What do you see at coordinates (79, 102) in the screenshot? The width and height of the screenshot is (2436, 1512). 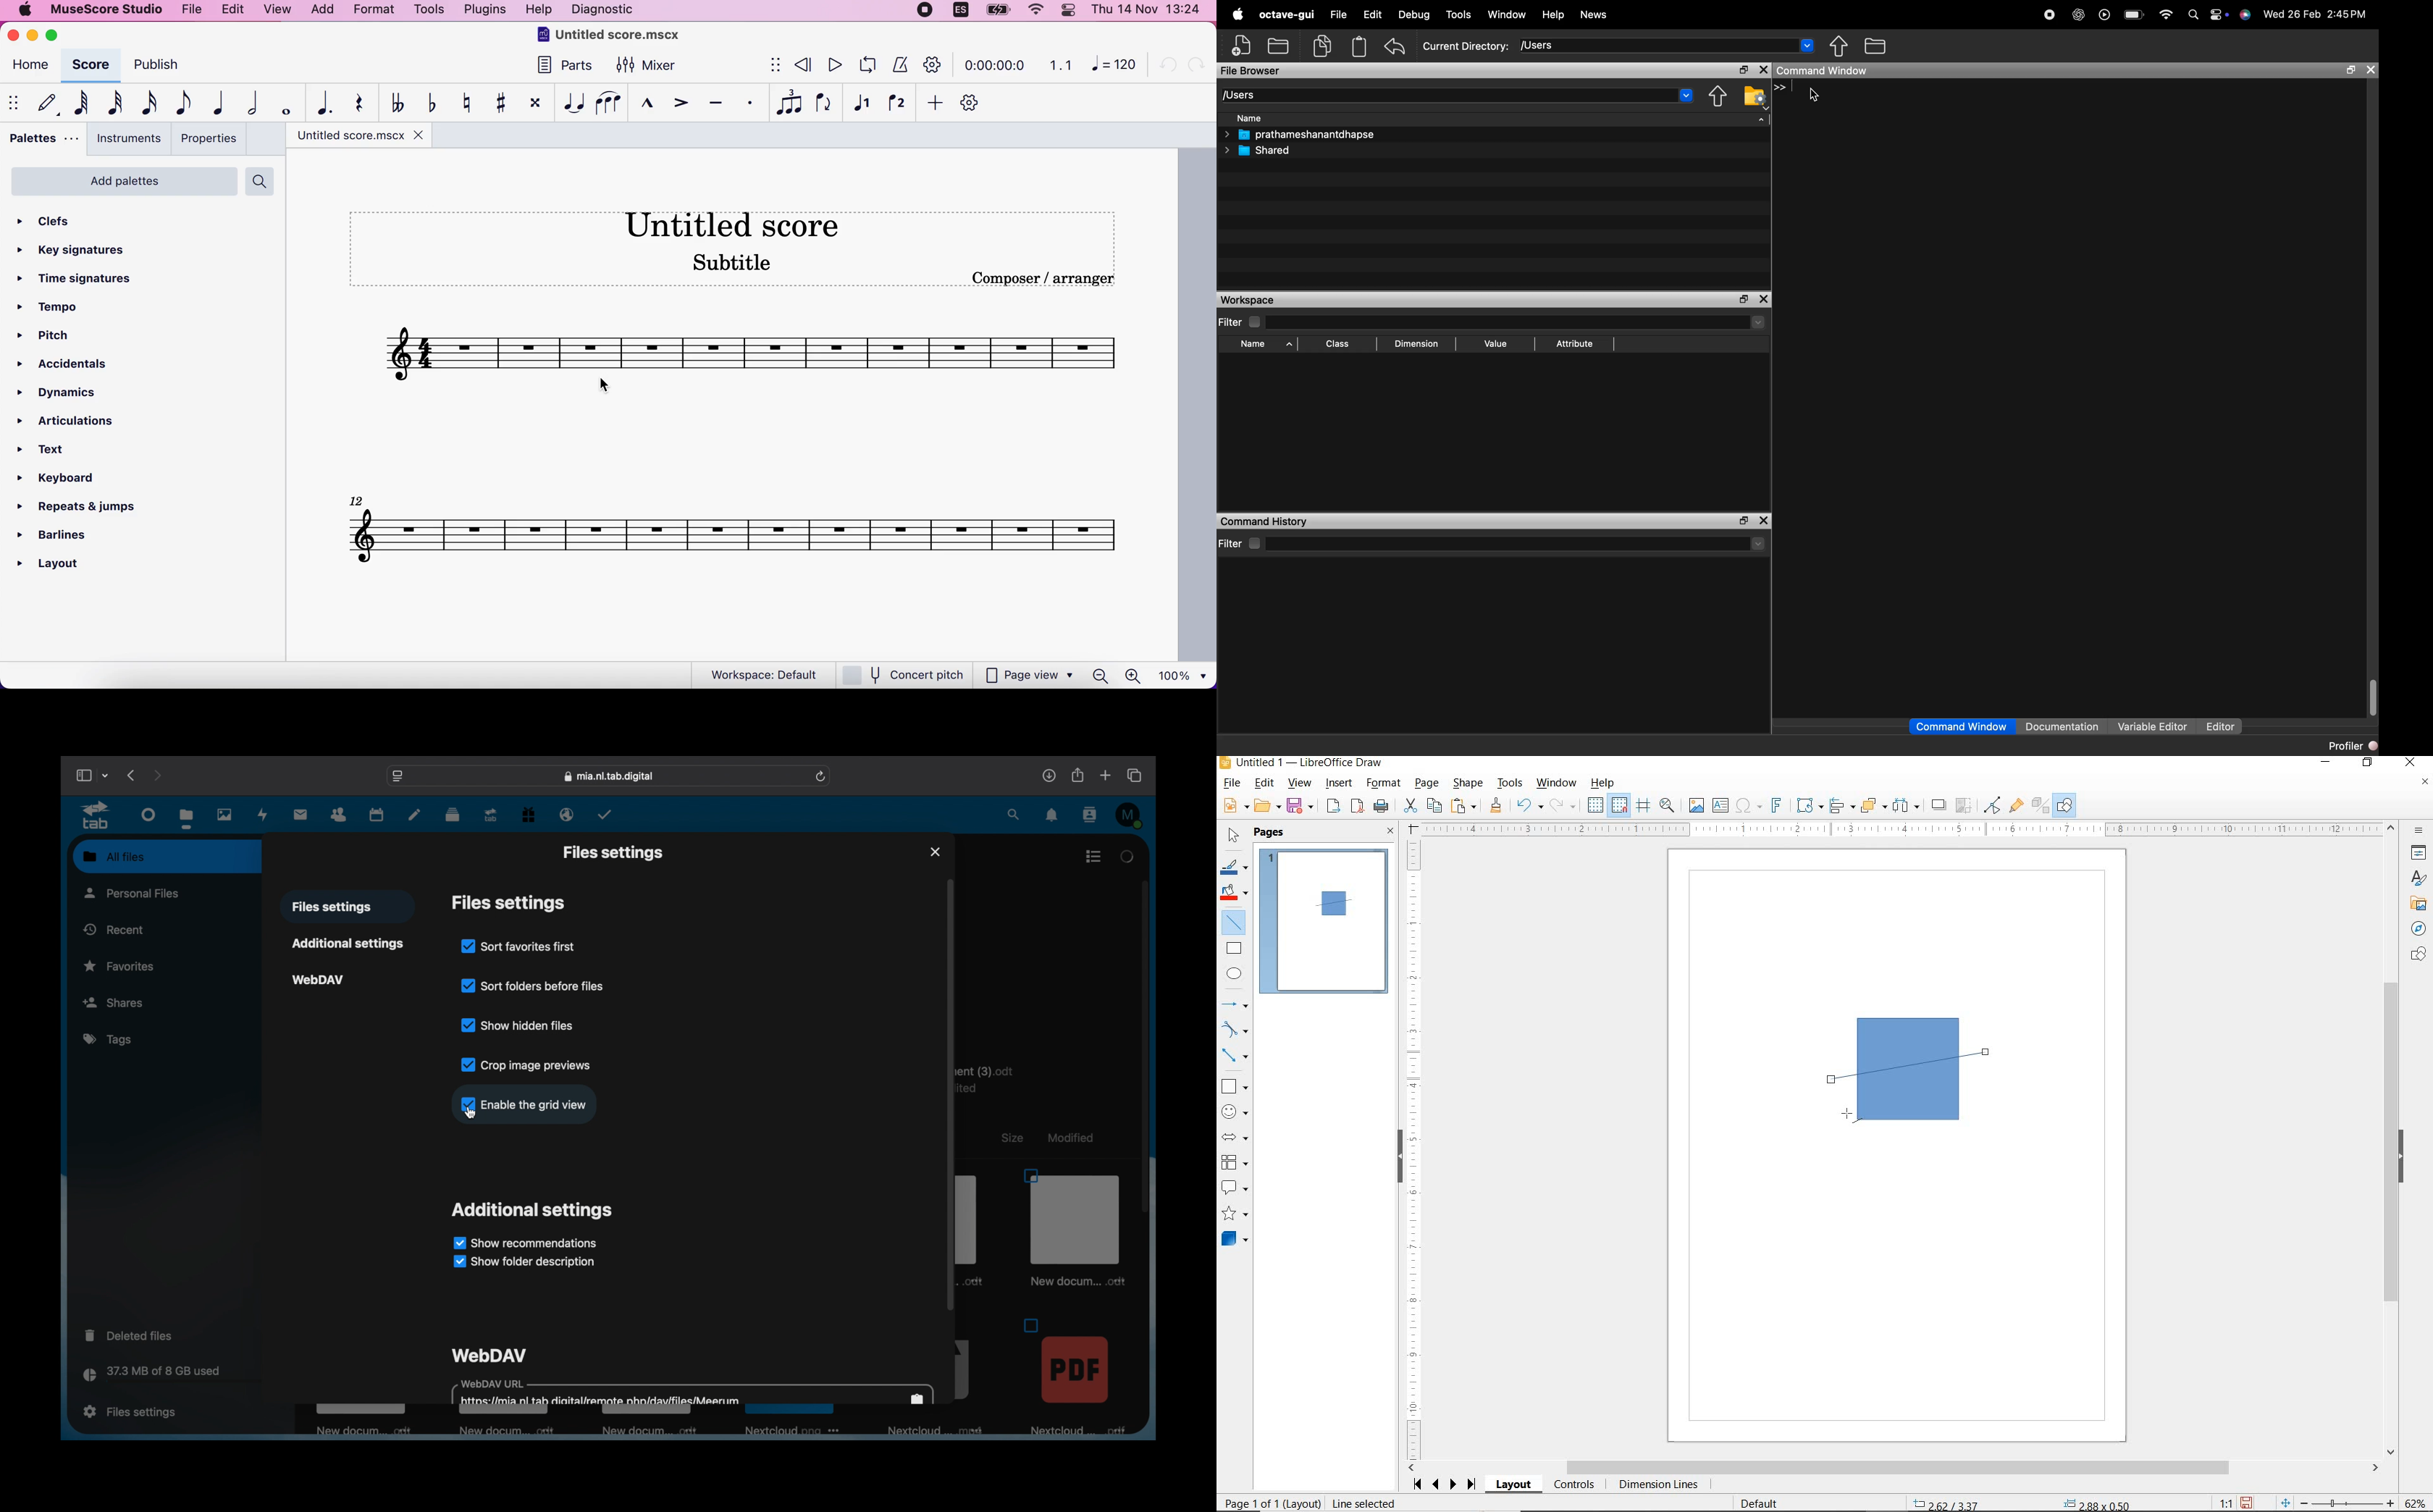 I see `64th note` at bounding box center [79, 102].